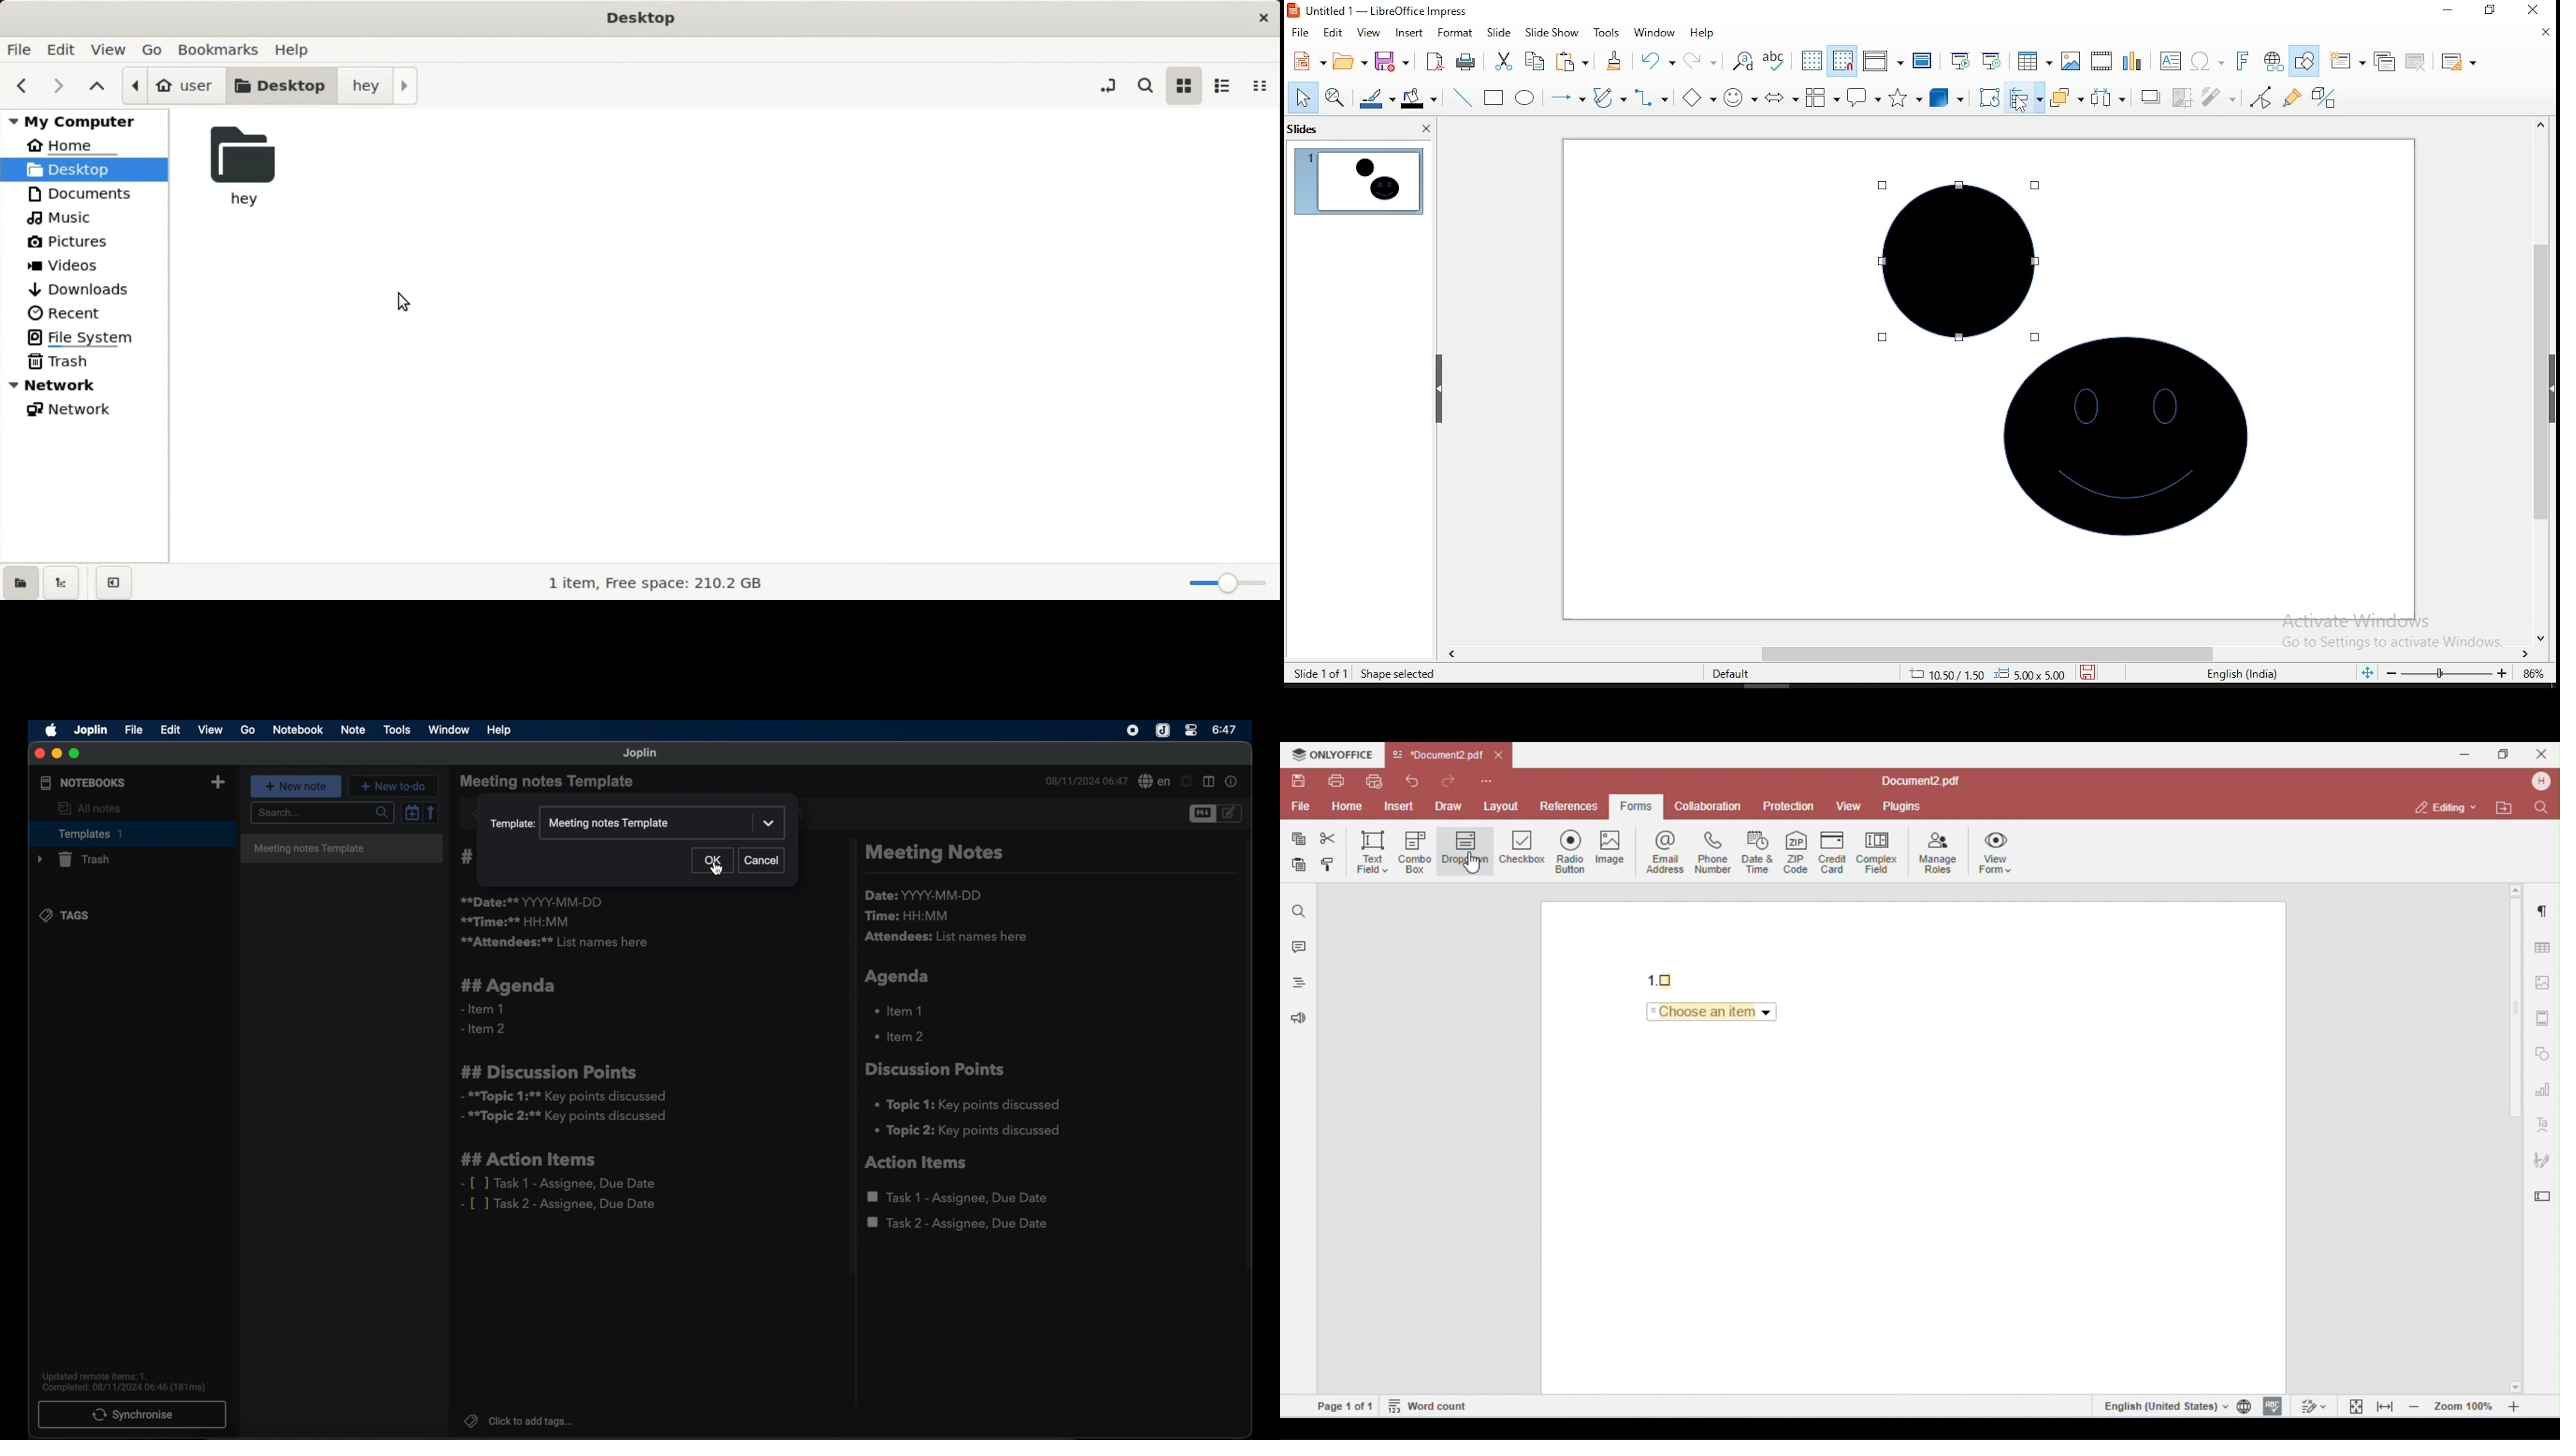  Describe the element at coordinates (2091, 673) in the screenshot. I see `save` at that location.